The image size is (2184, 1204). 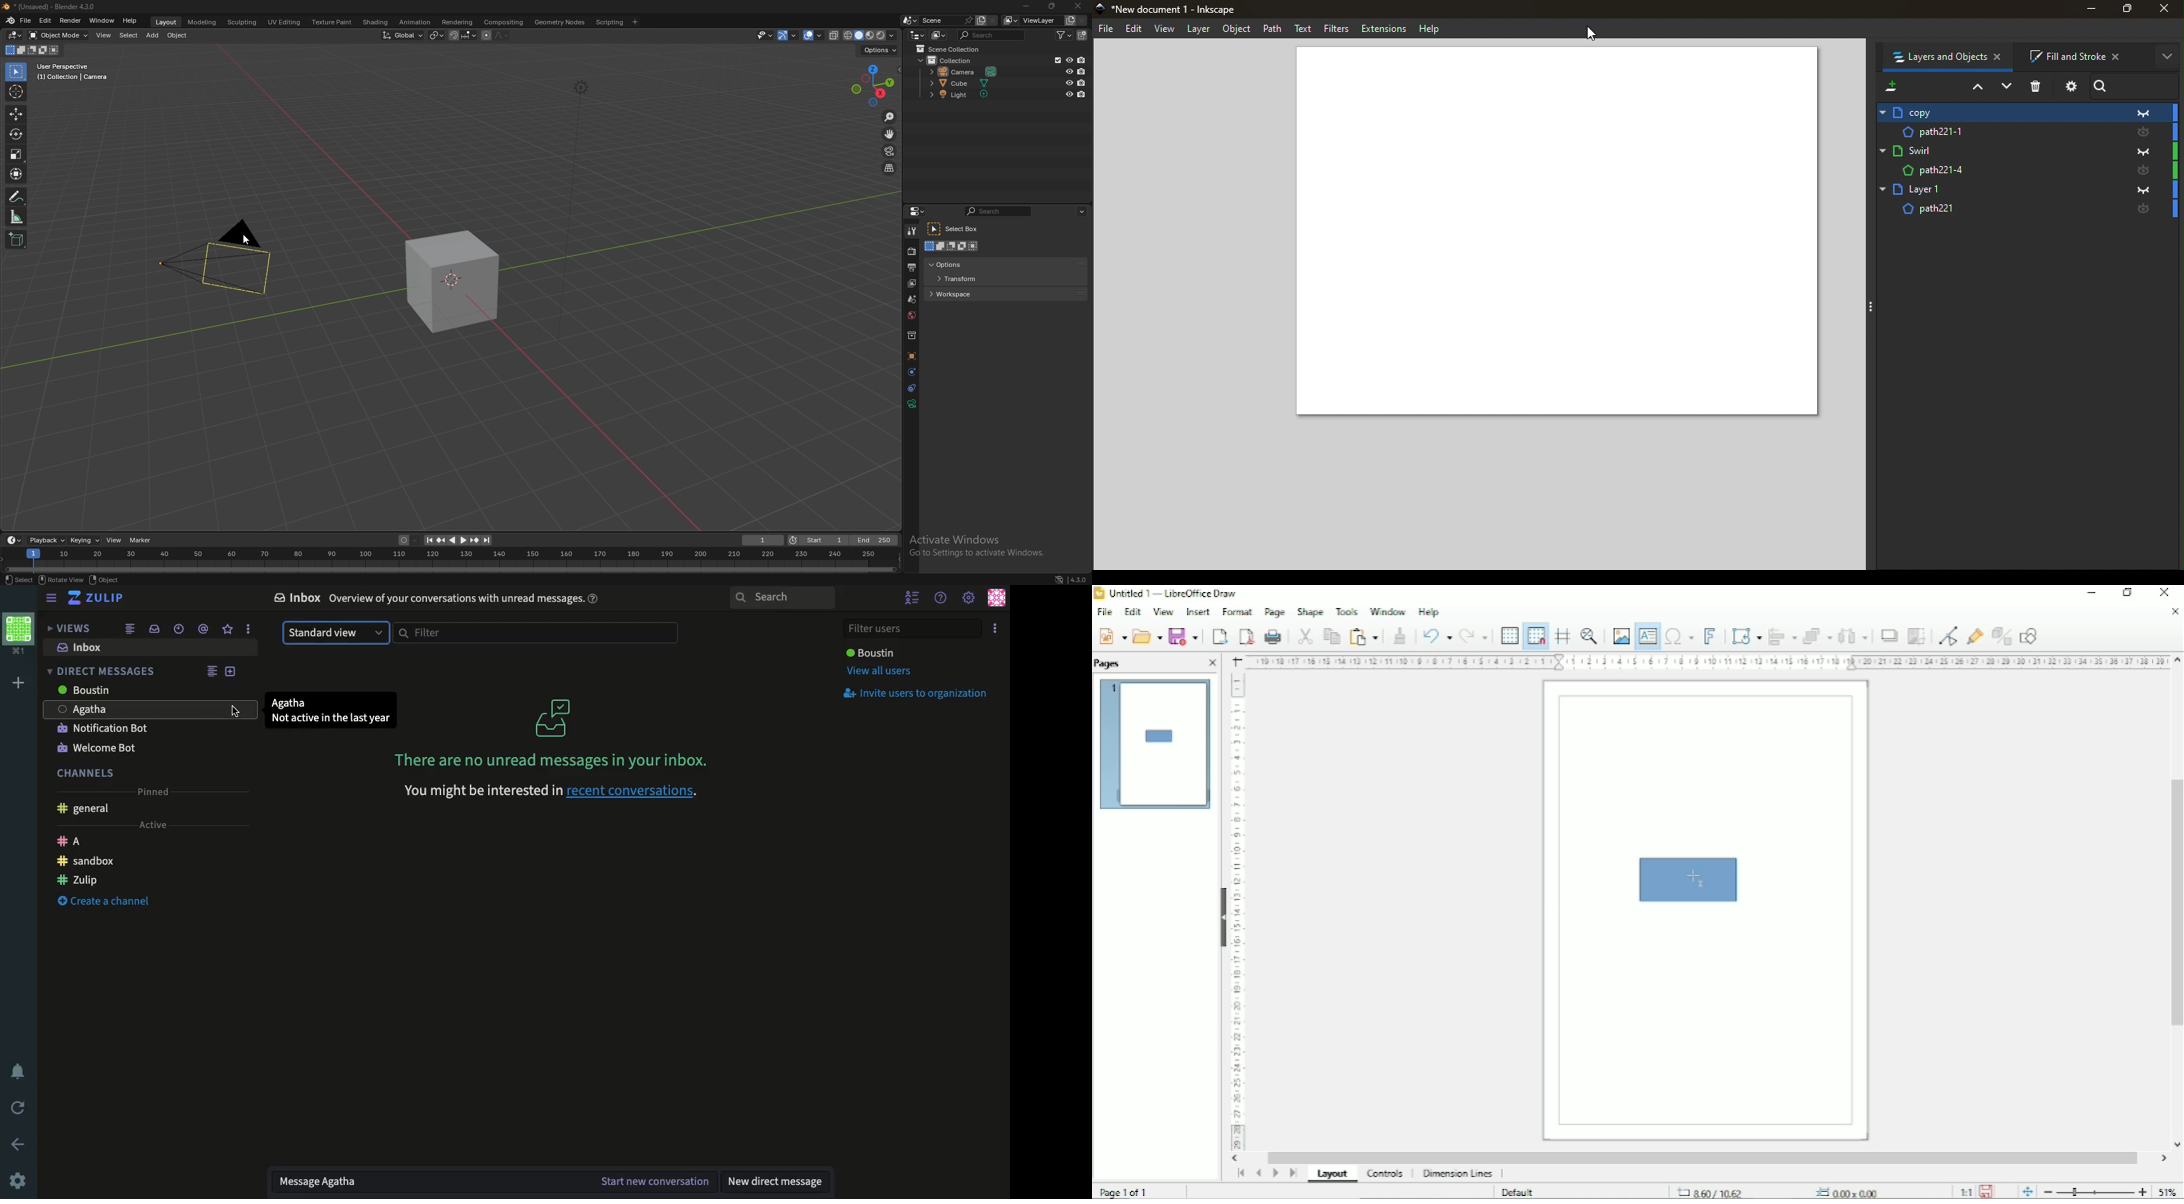 What do you see at coordinates (15, 135) in the screenshot?
I see `rotate` at bounding box center [15, 135].